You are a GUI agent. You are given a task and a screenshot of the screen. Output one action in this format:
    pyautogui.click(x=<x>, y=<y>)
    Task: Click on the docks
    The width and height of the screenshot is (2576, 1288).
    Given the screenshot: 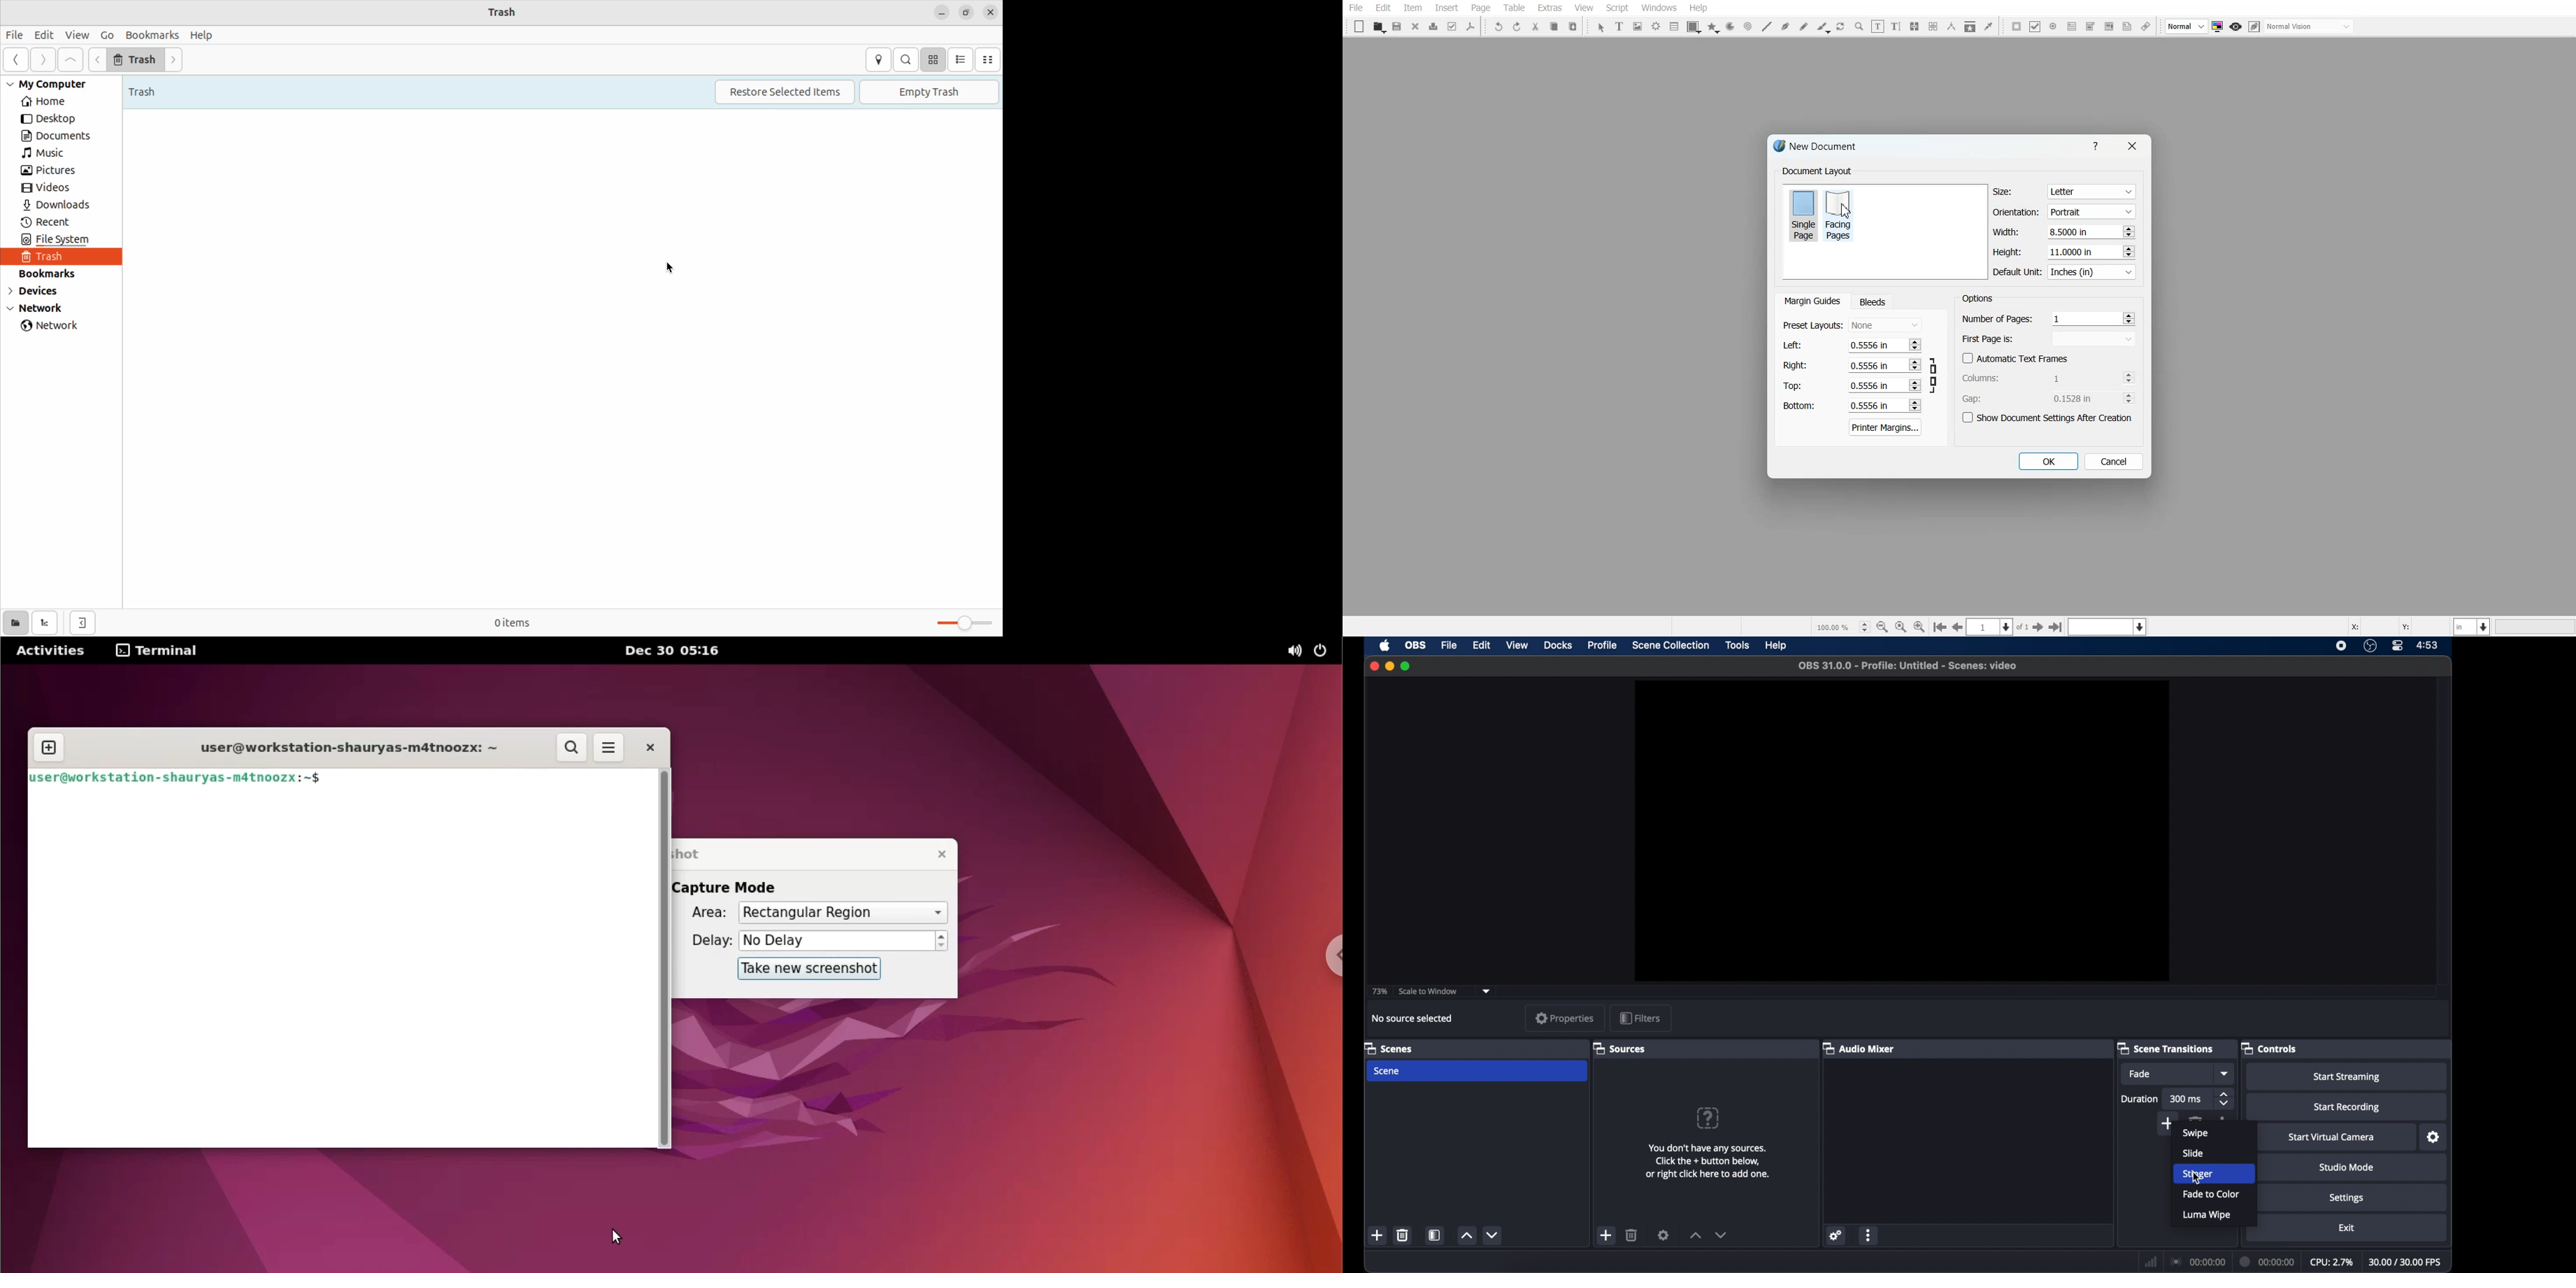 What is the action you would take?
    pyautogui.click(x=1559, y=645)
    